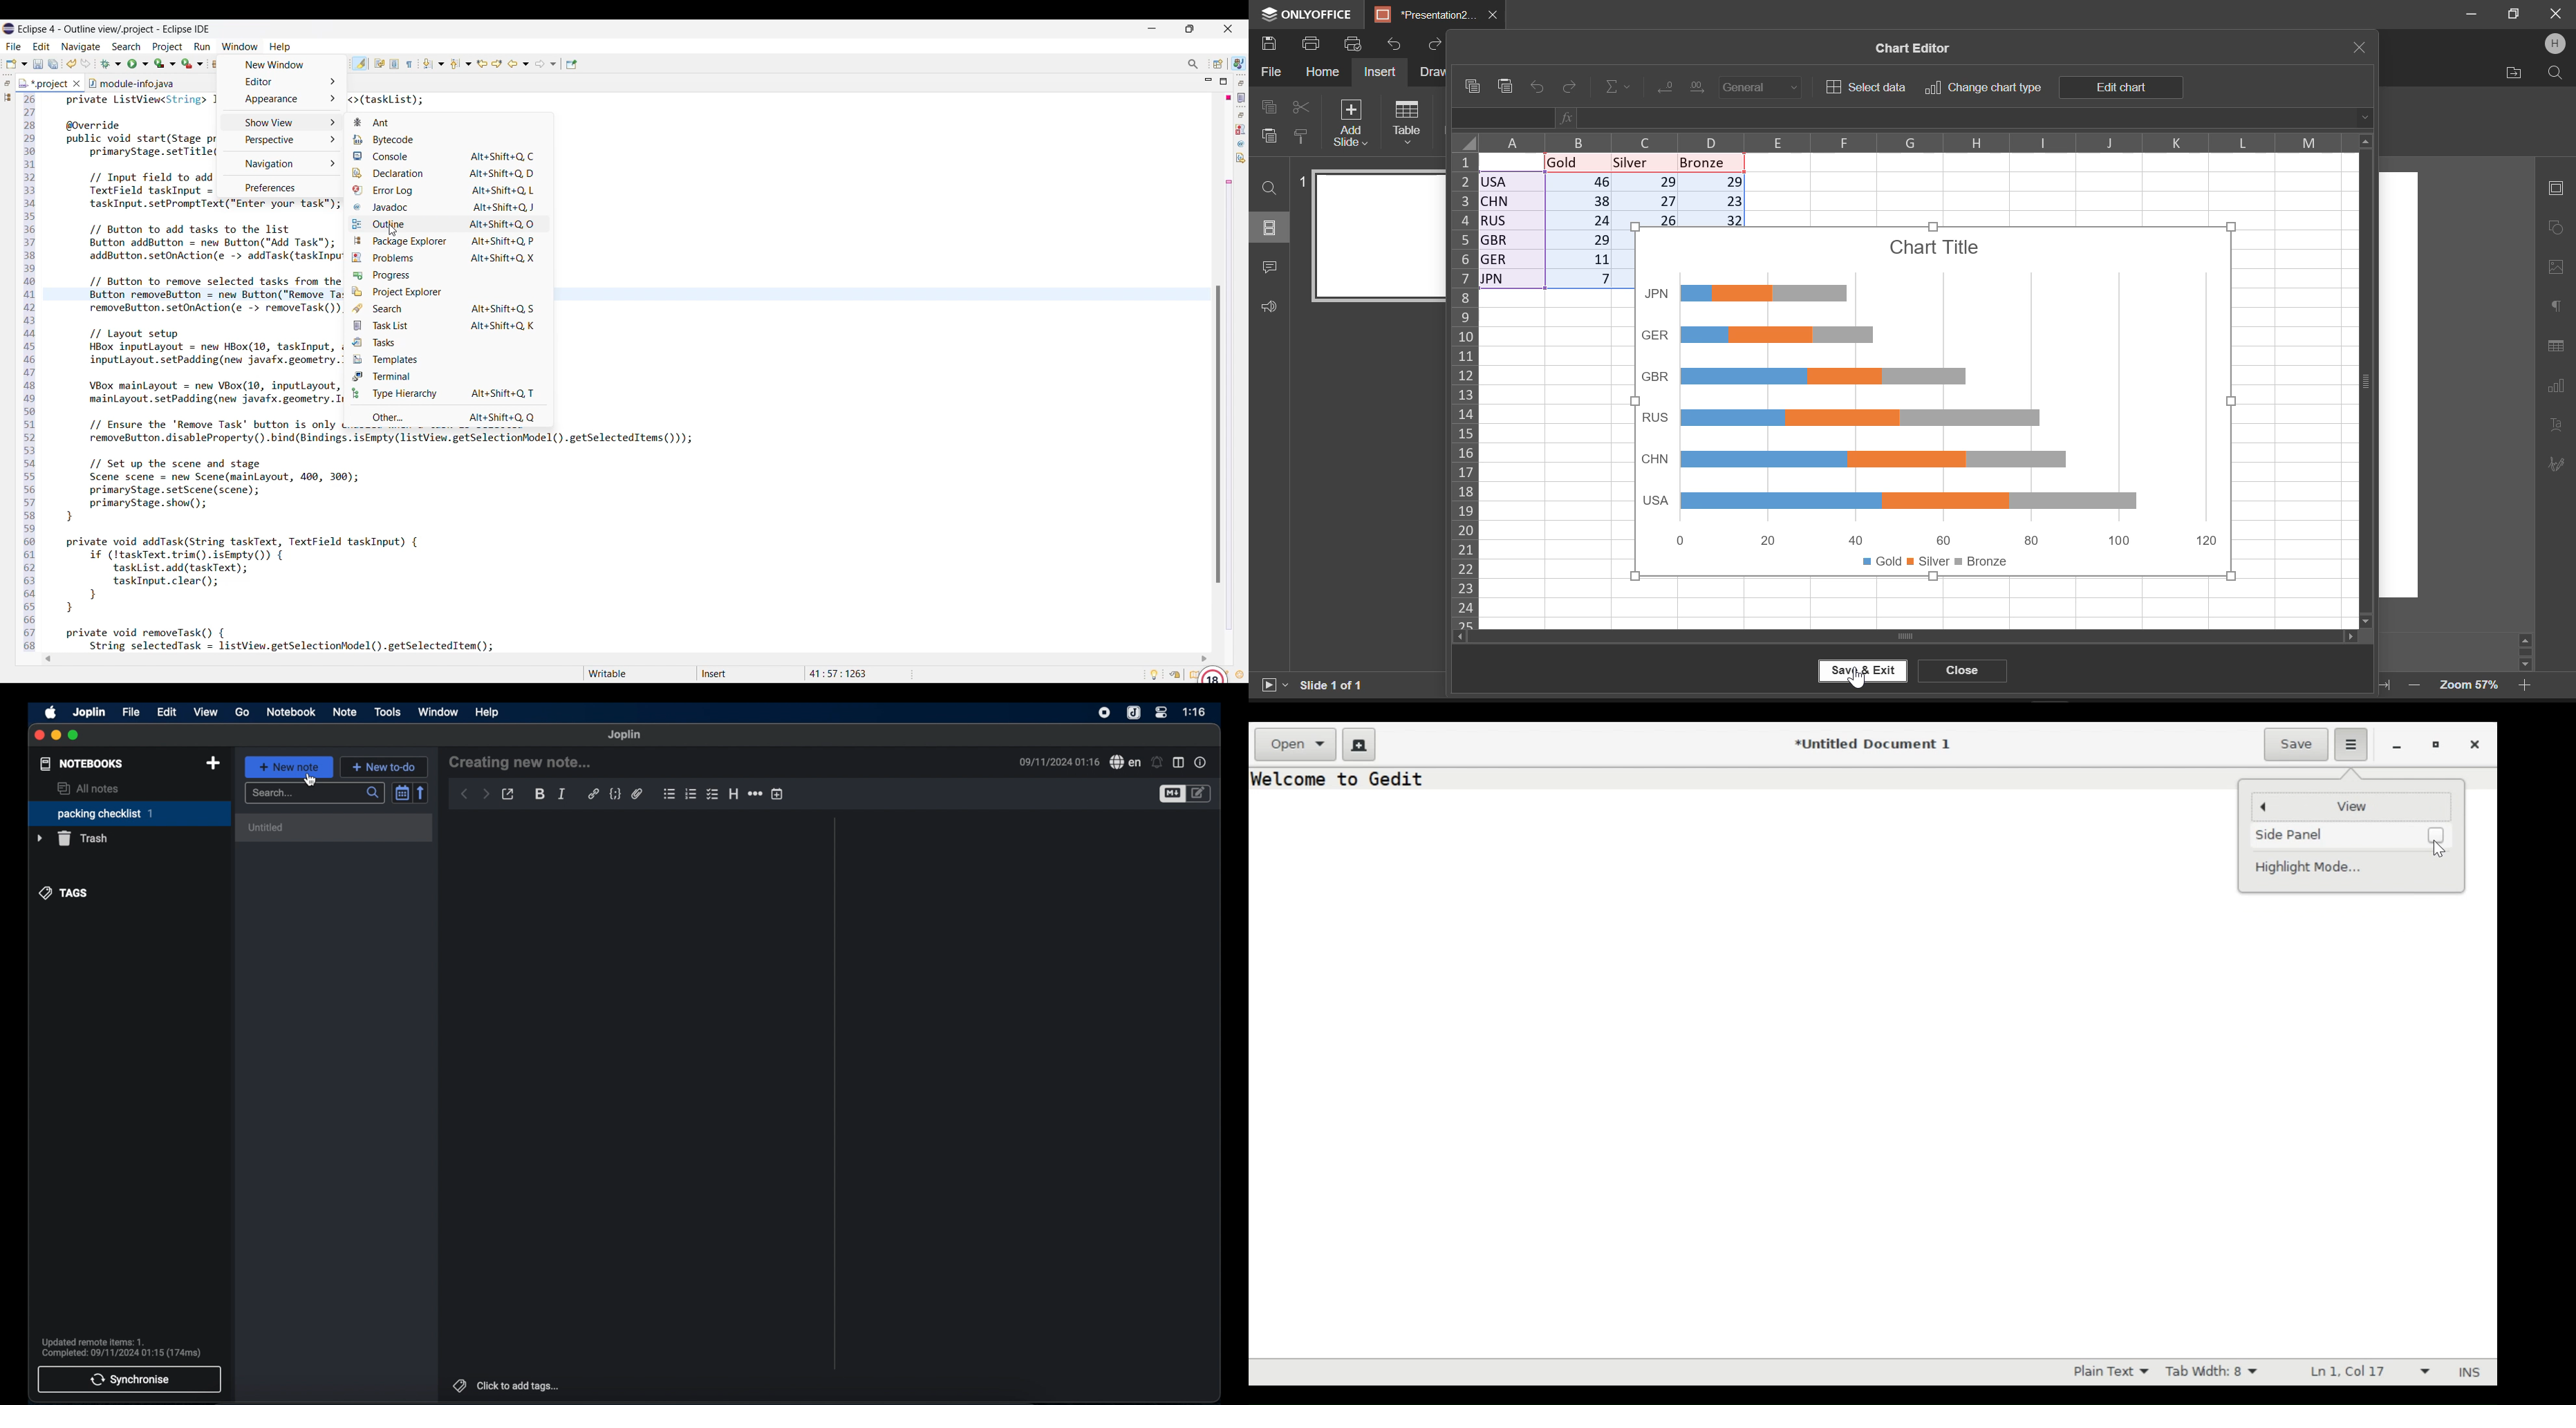 The height and width of the screenshot is (1428, 2576). Describe the element at coordinates (2554, 187) in the screenshot. I see `Slide Settings` at that location.